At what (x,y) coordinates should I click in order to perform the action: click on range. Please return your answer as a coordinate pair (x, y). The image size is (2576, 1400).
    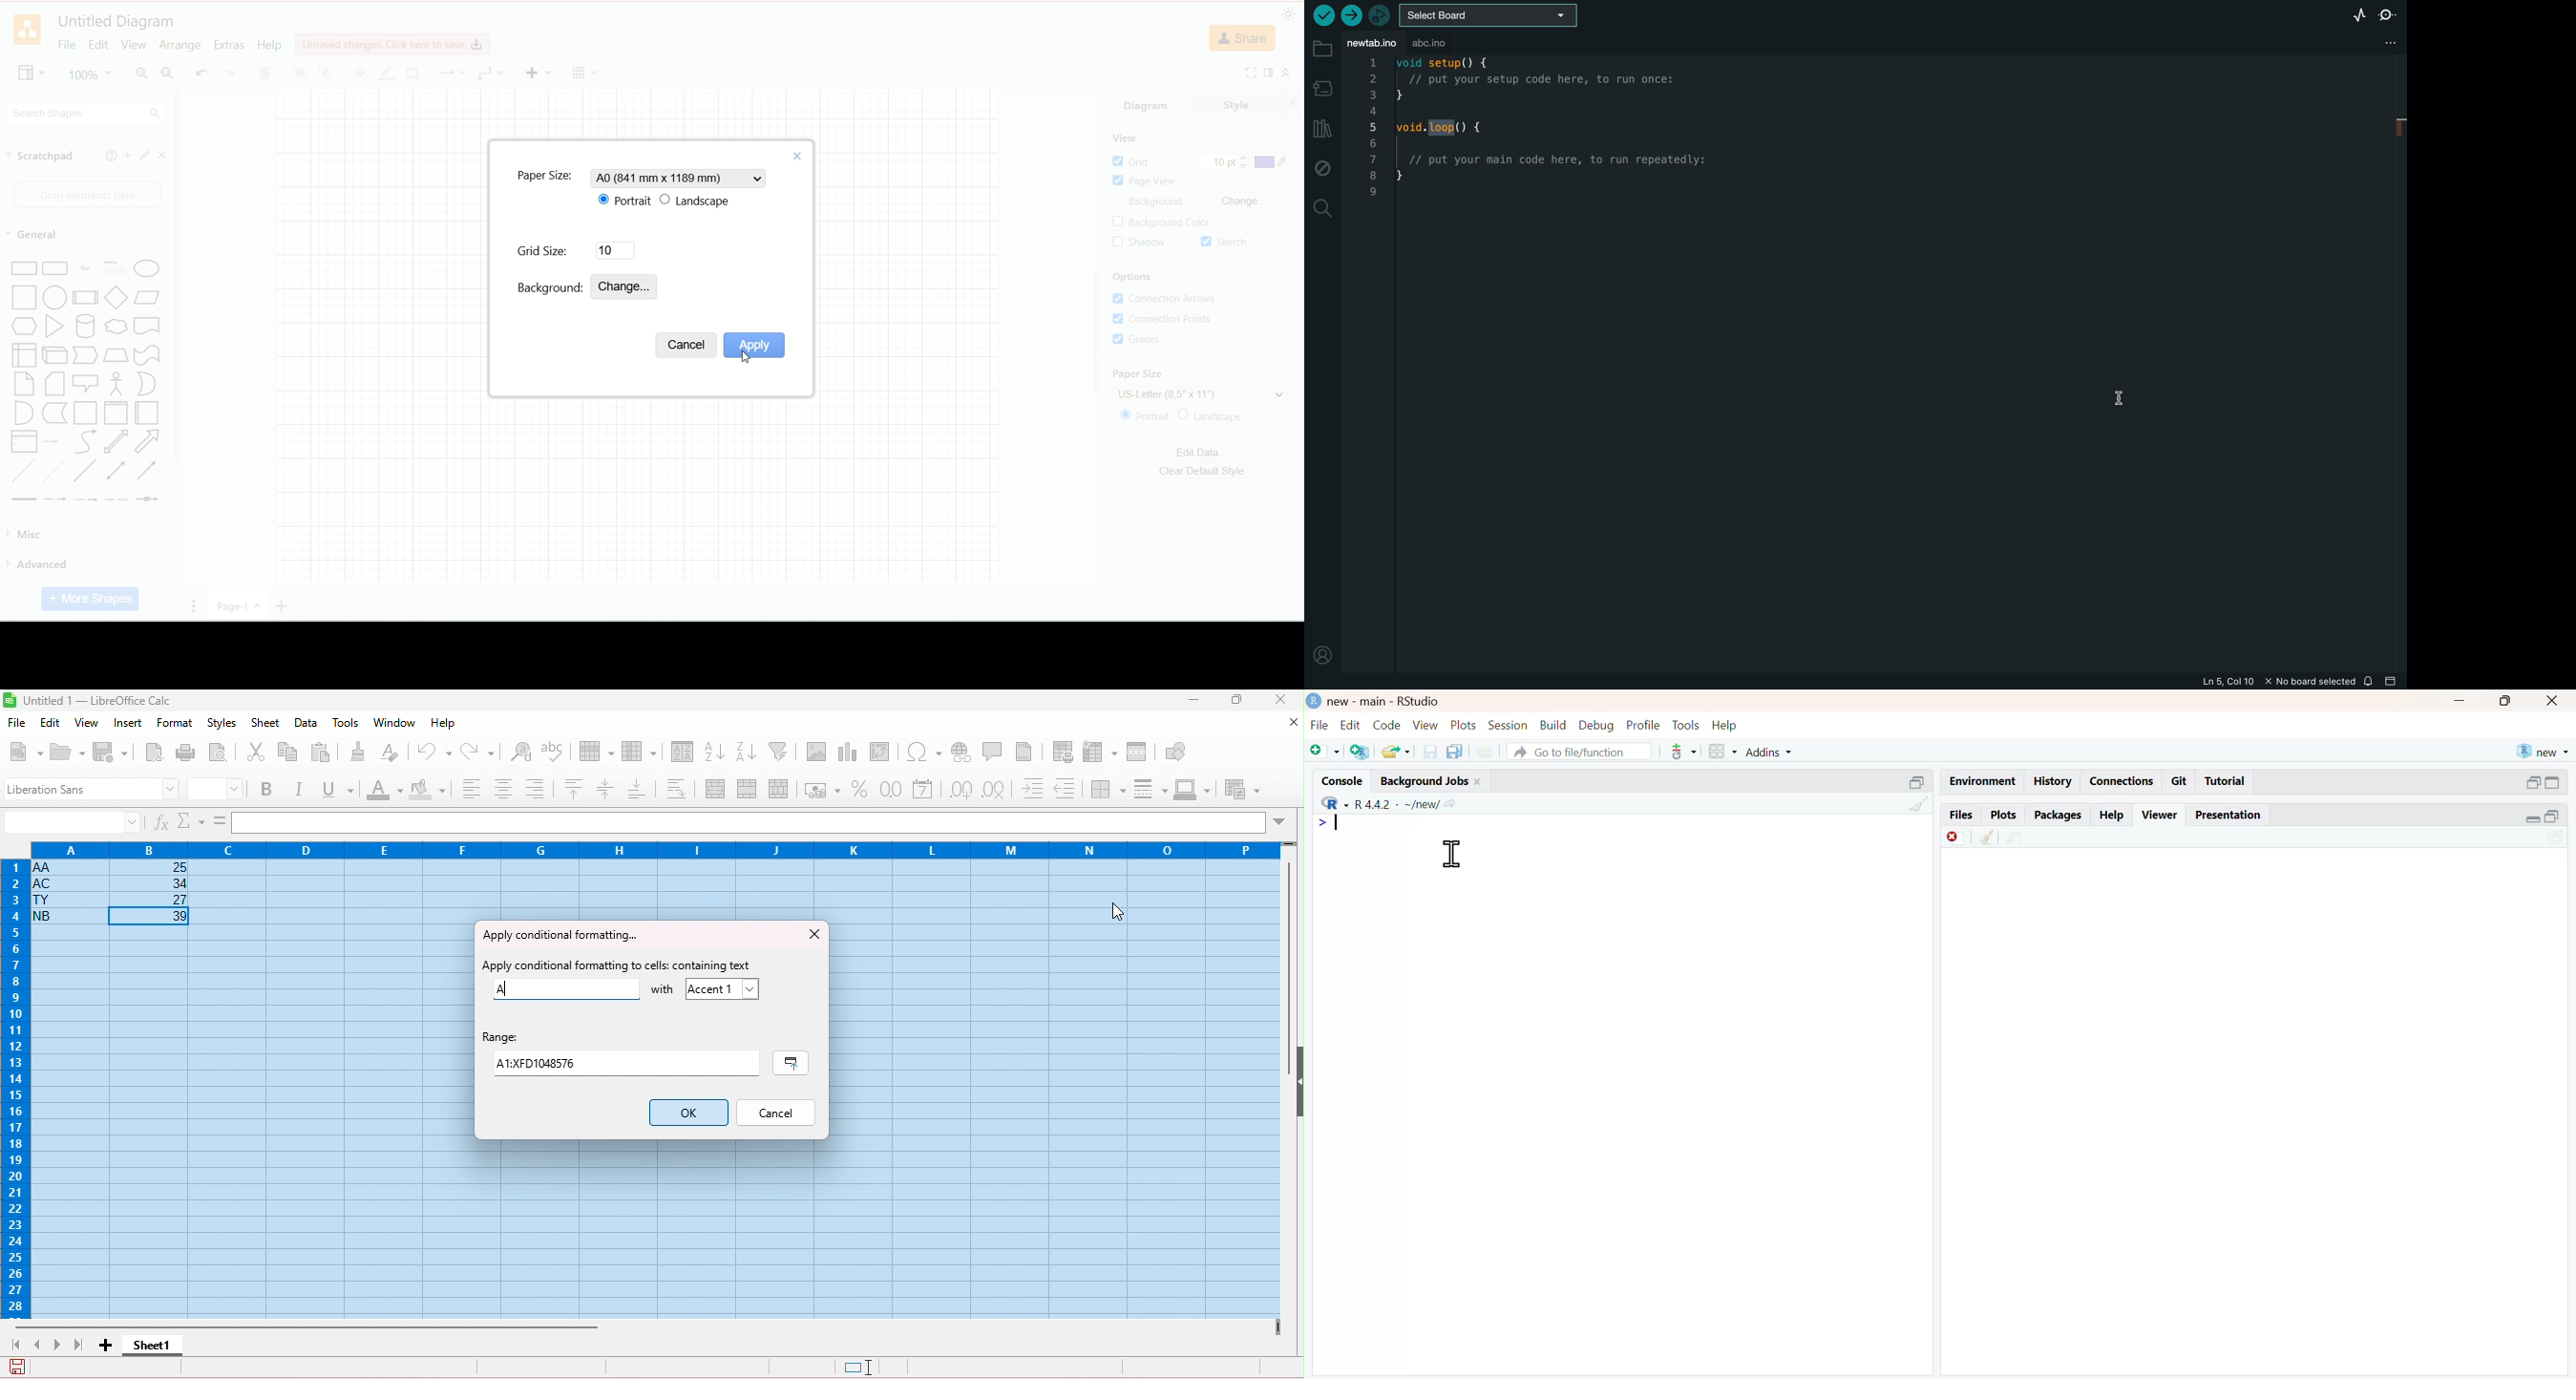
    Looking at the image, I should click on (503, 1039).